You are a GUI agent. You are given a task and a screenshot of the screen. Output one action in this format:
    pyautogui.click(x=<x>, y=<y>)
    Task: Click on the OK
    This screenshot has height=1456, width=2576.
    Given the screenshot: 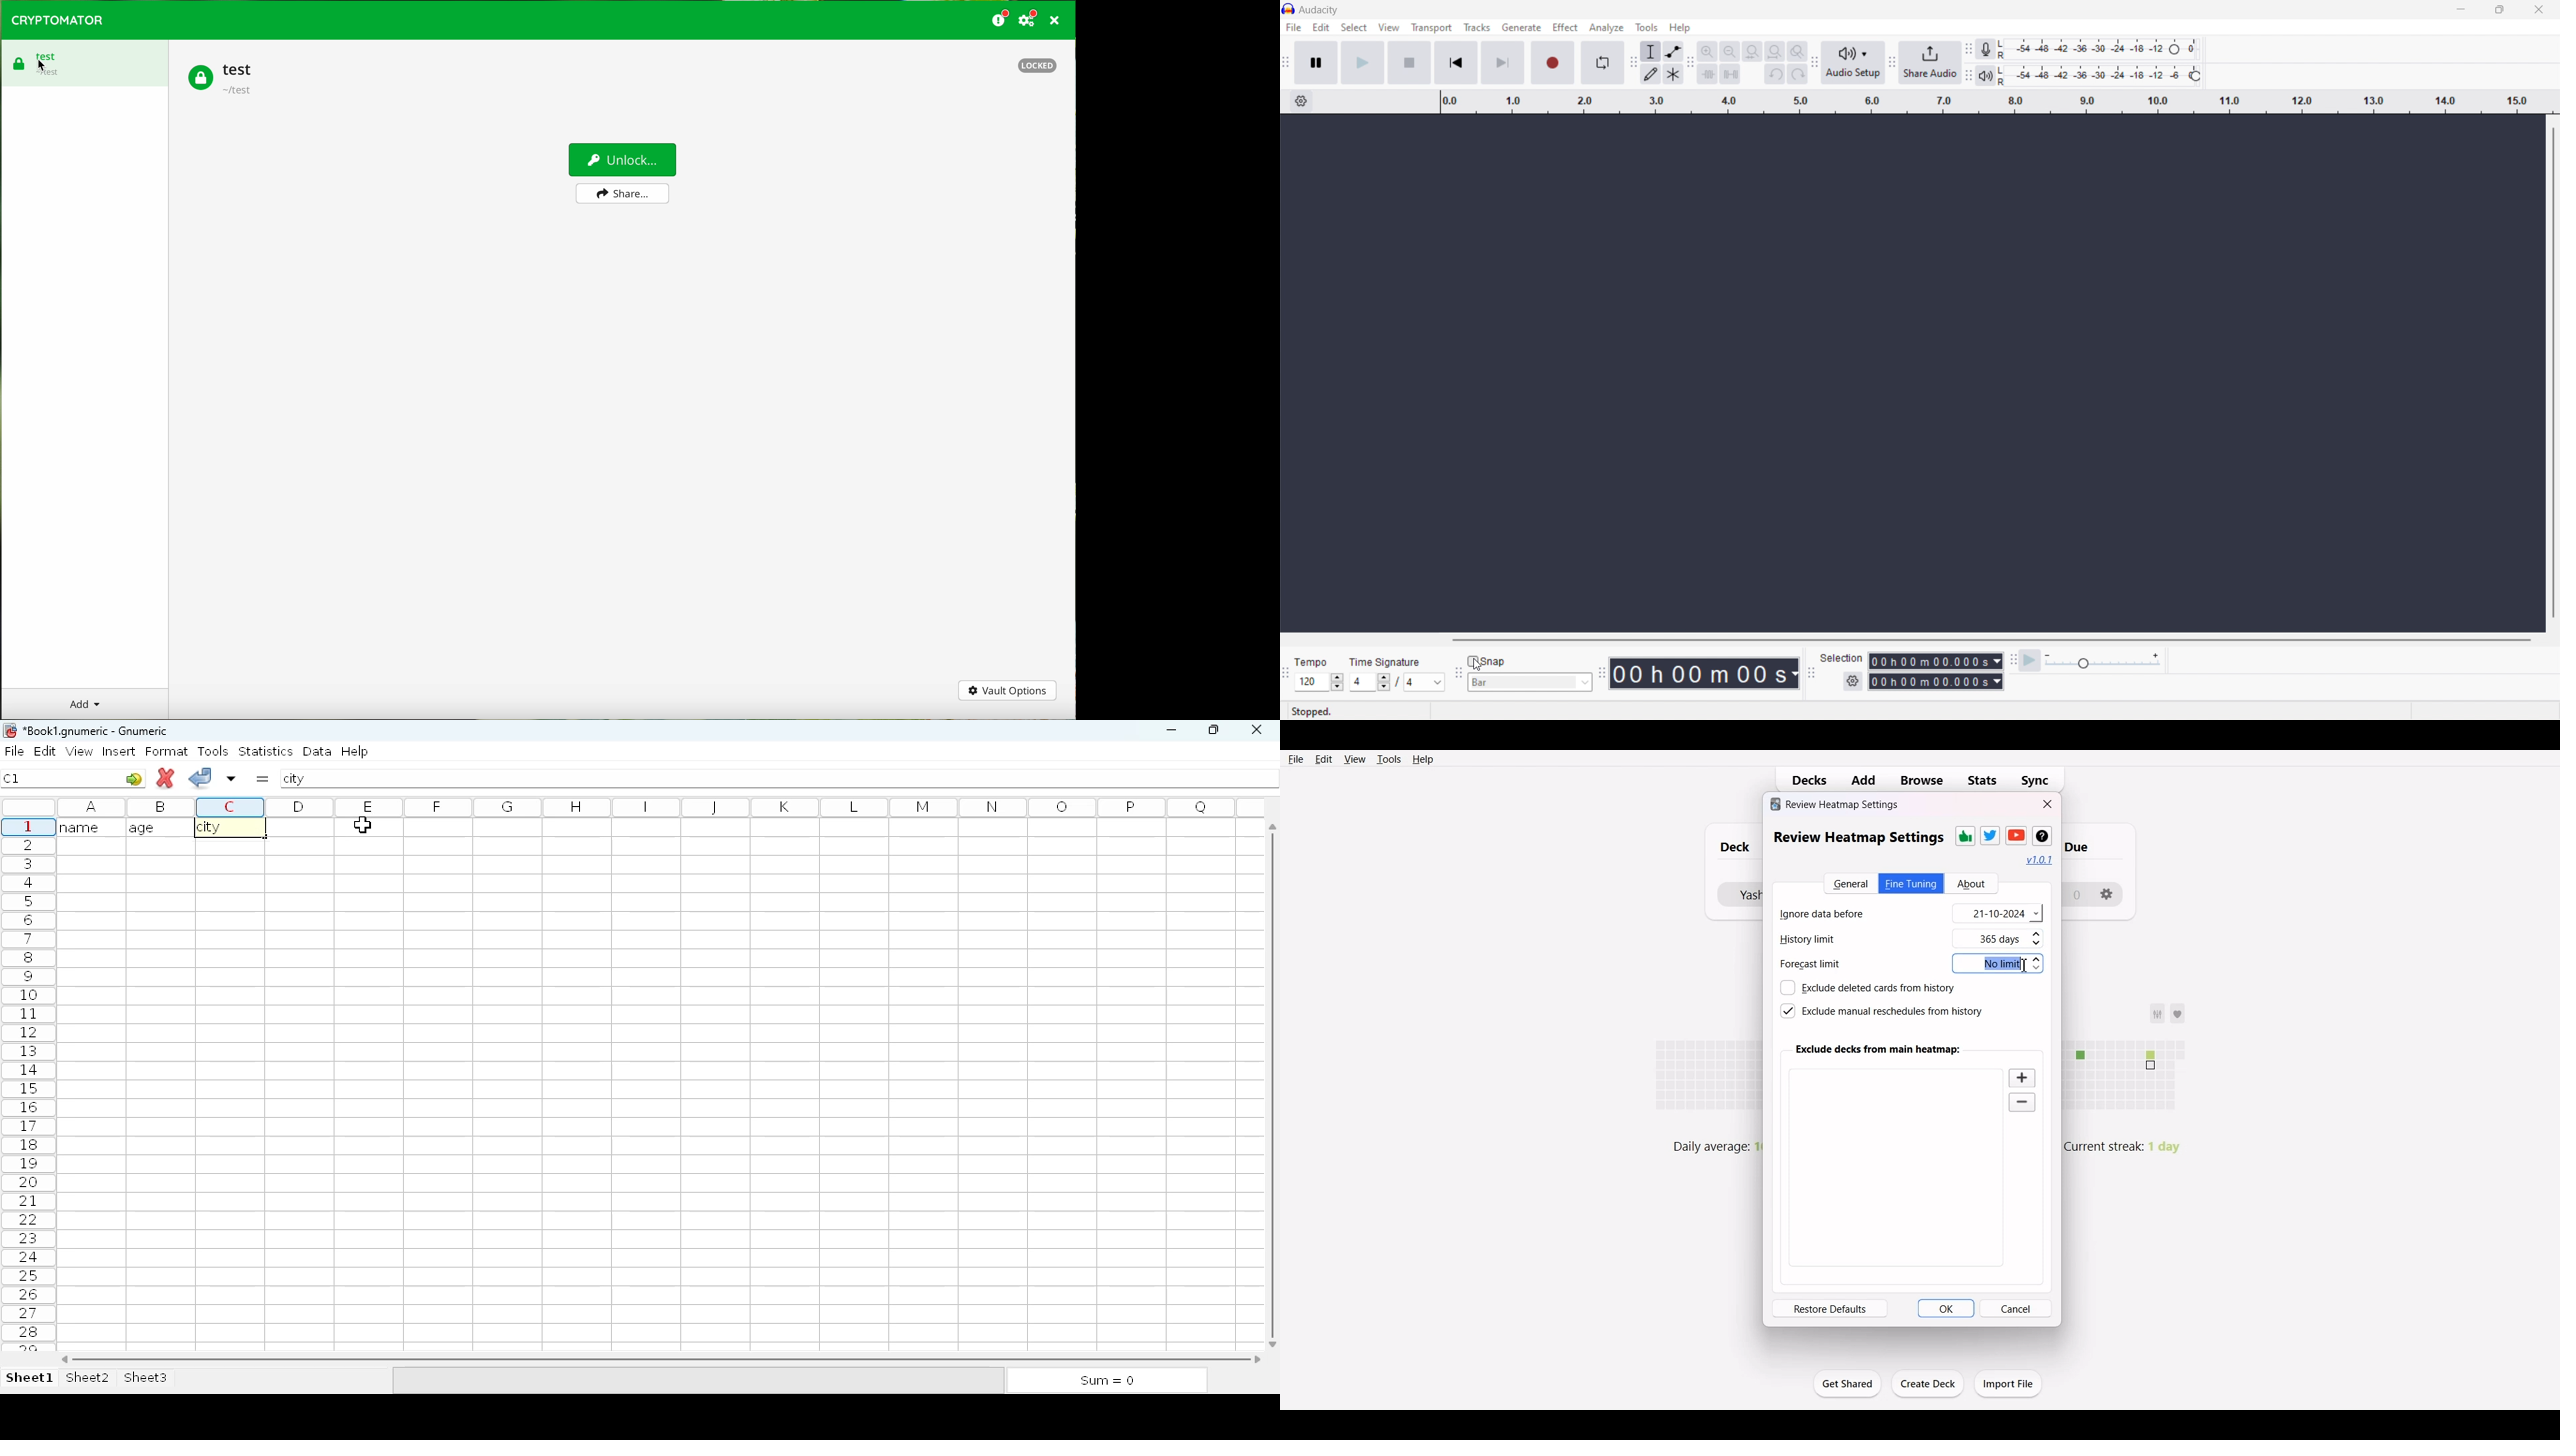 What is the action you would take?
    pyautogui.click(x=1946, y=1308)
    